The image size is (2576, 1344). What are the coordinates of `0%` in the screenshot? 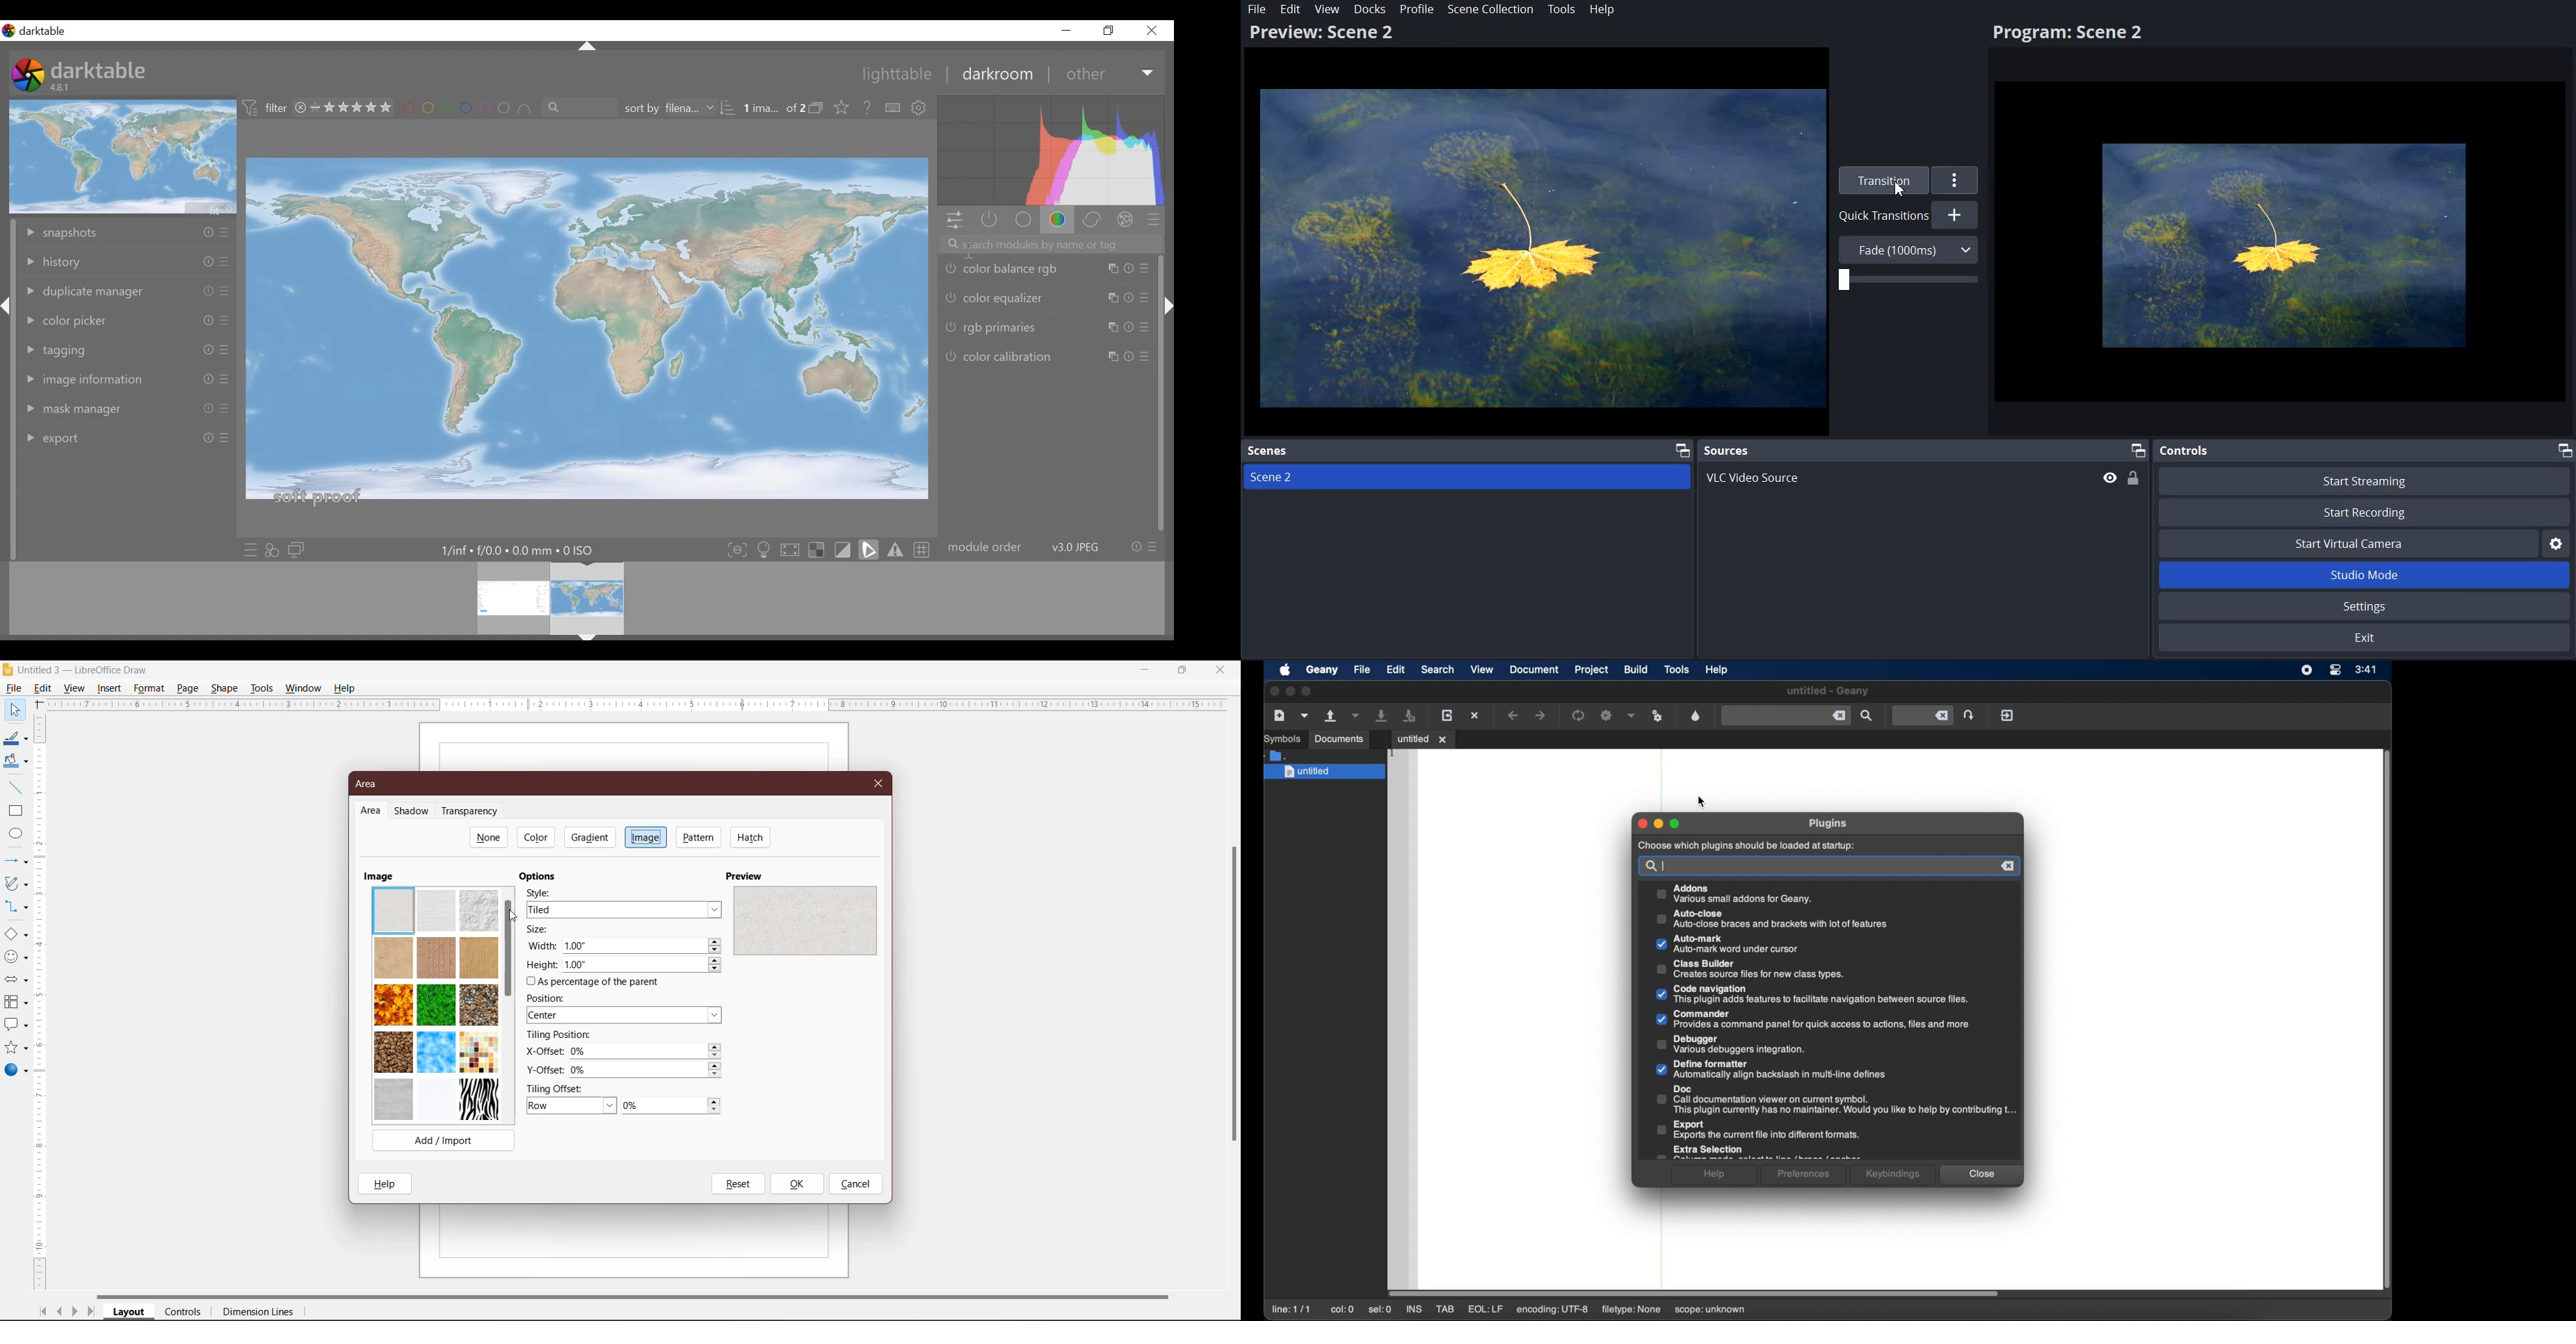 It's located at (671, 1106).